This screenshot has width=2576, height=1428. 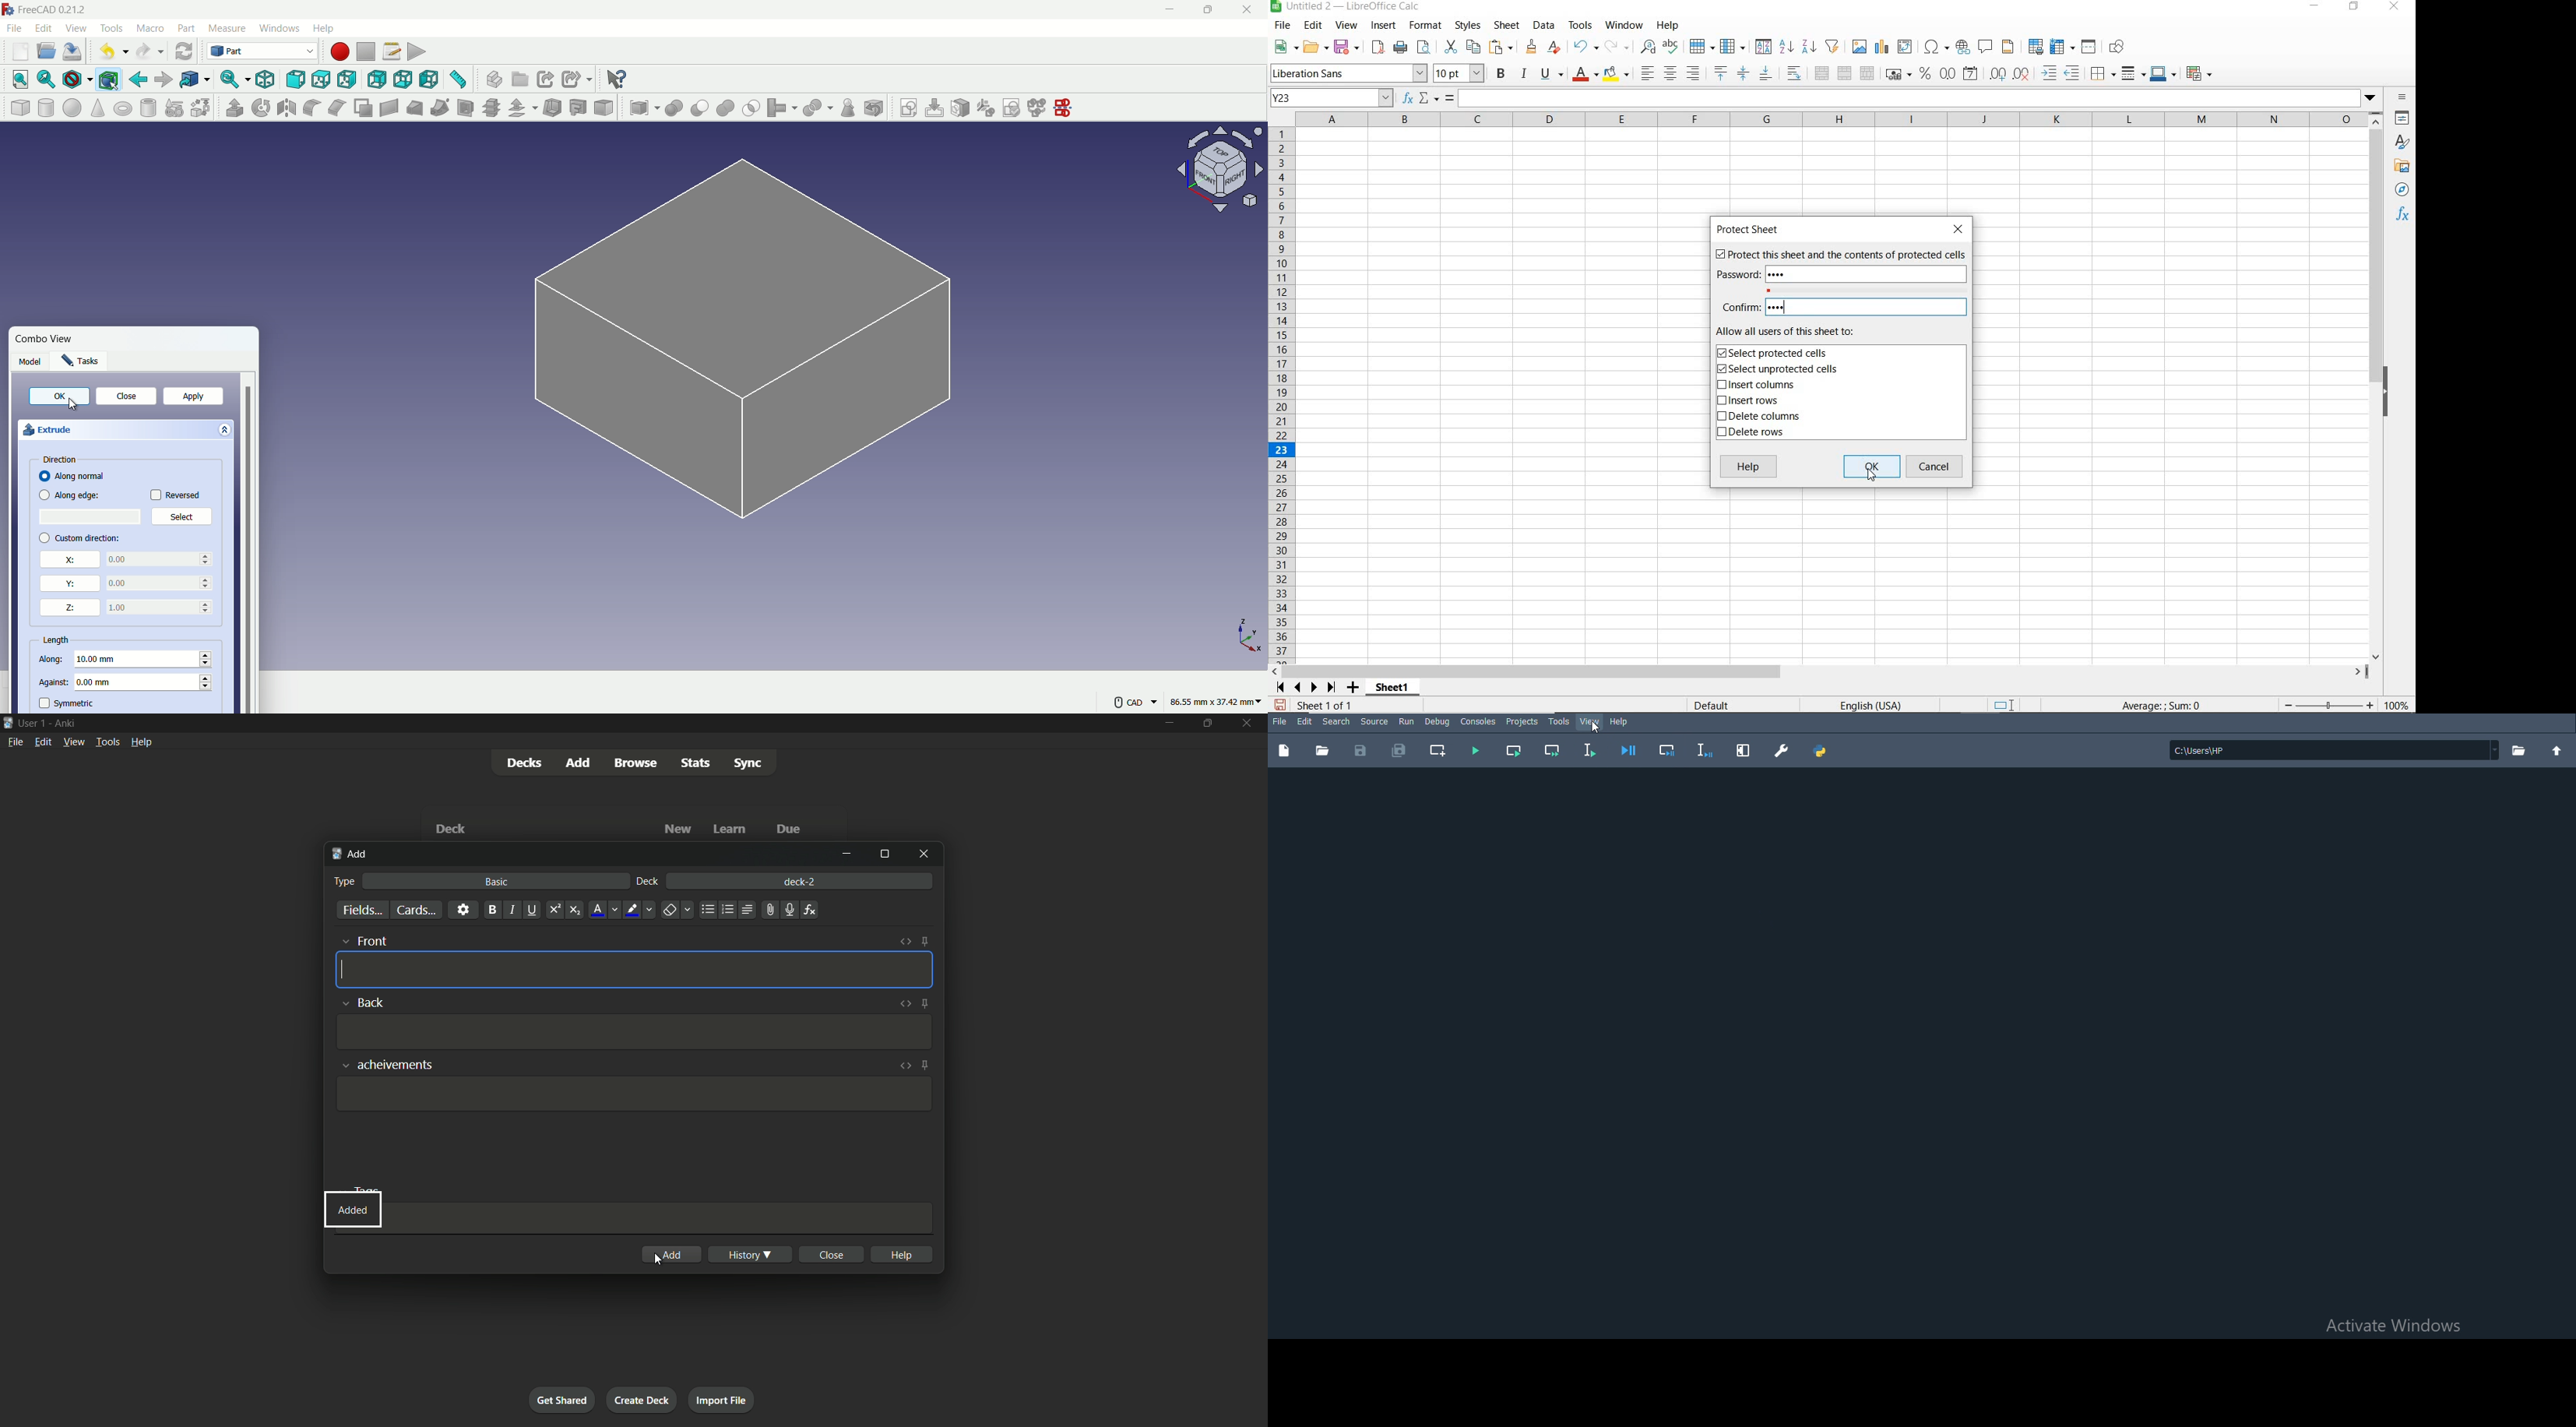 What do you see at coordinates (349, 854) in the screenshot?
I see `add` at bounding box center [349, 854].